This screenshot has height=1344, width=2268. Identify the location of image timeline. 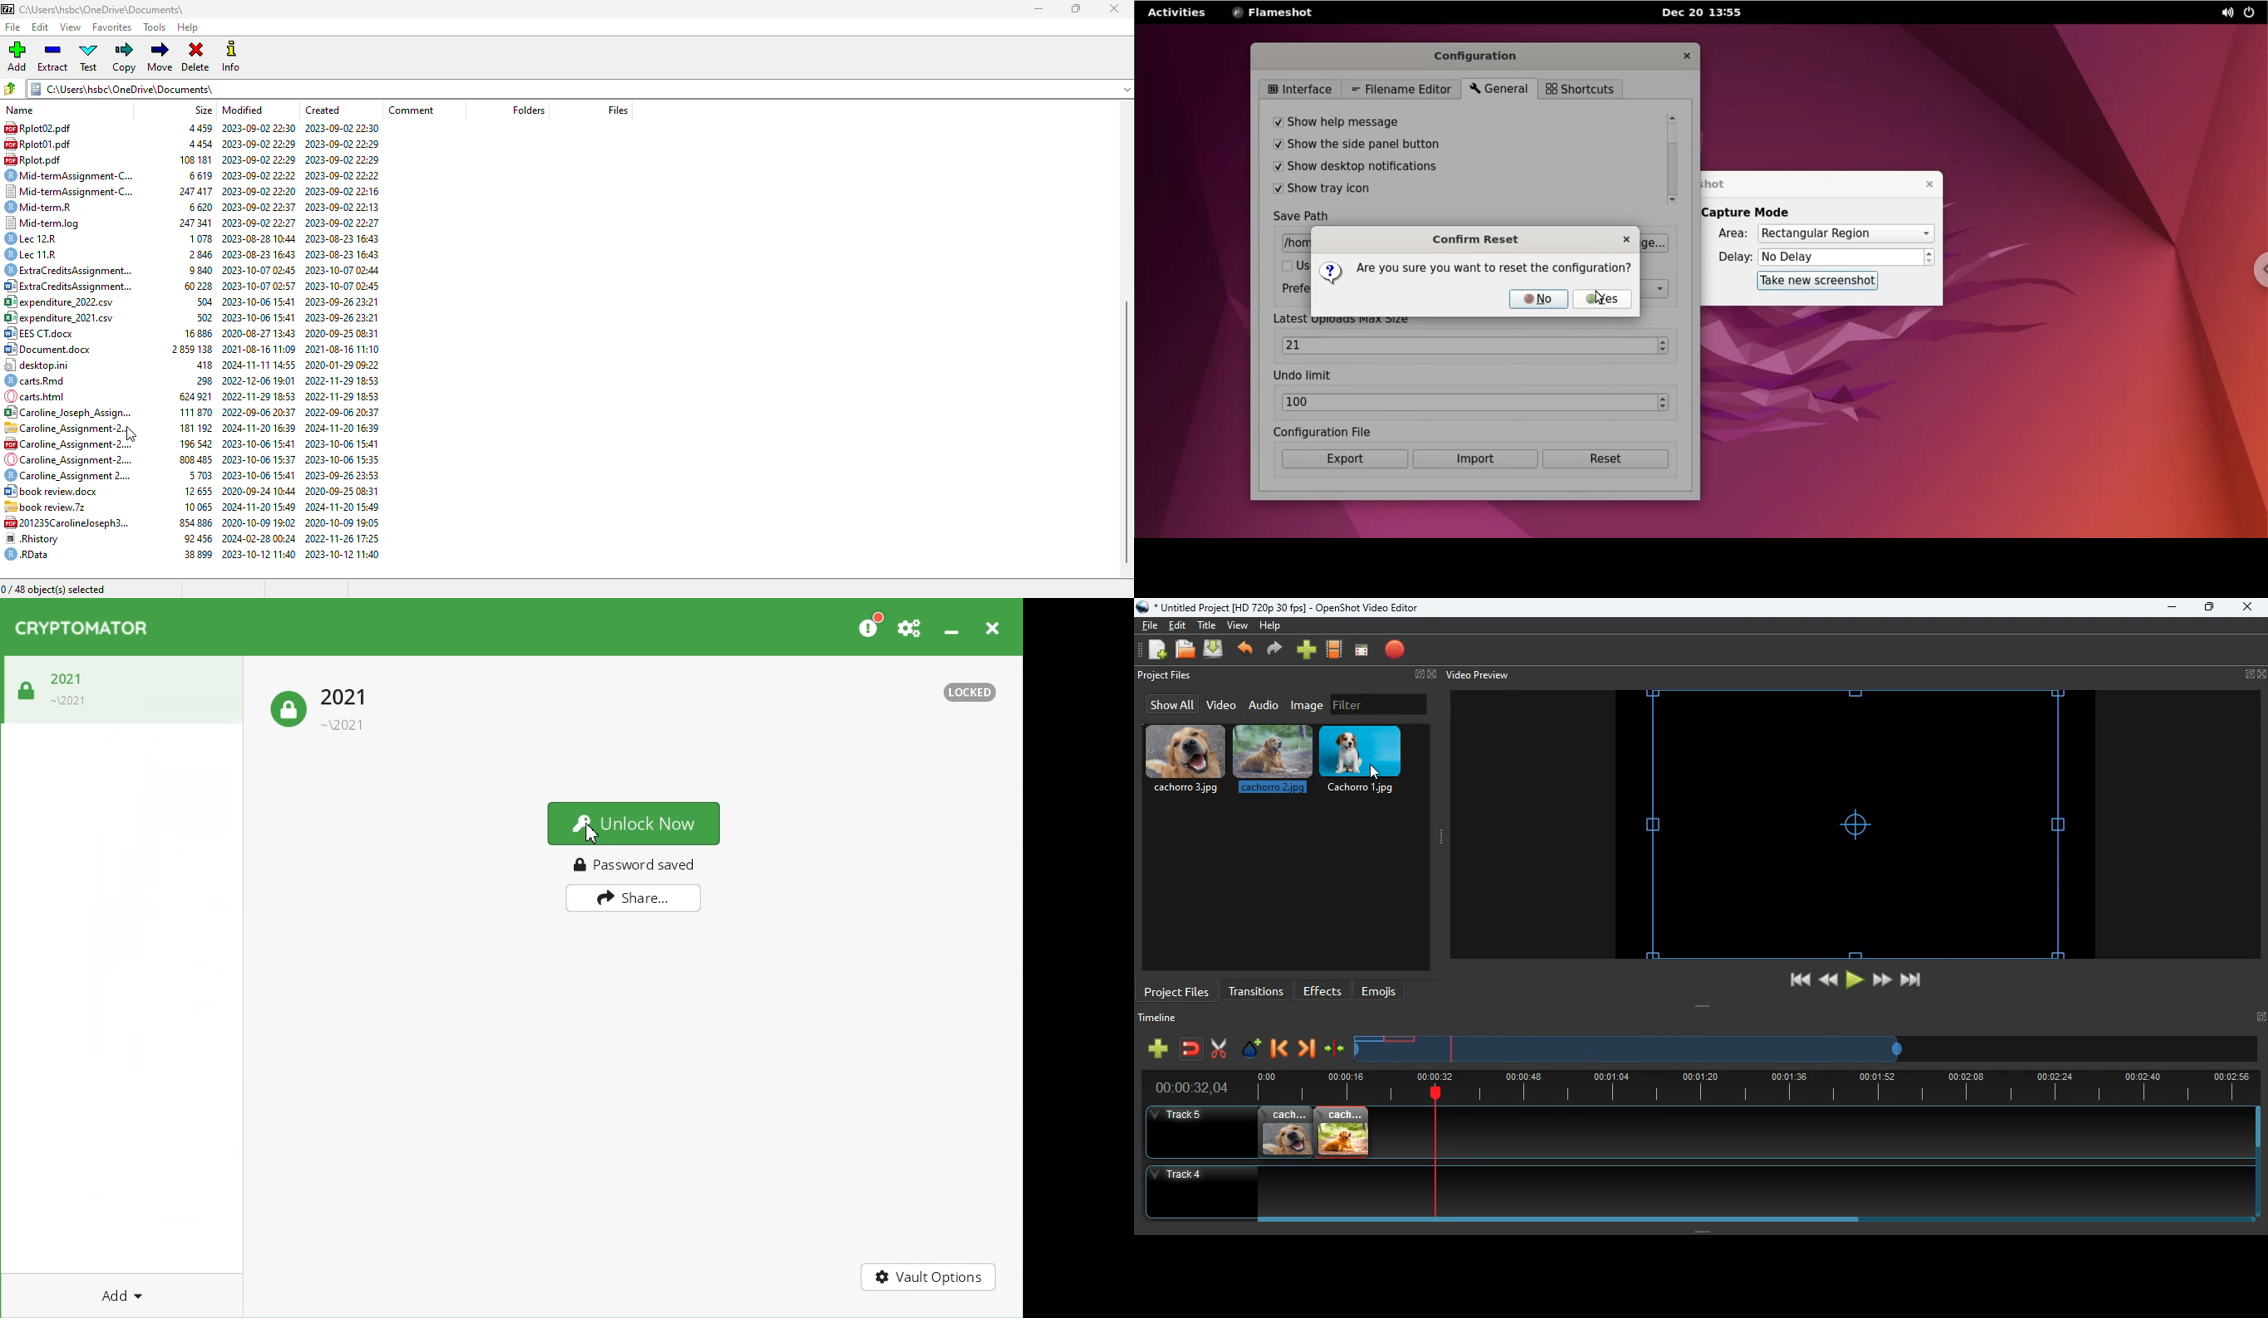
(1368, 1039).